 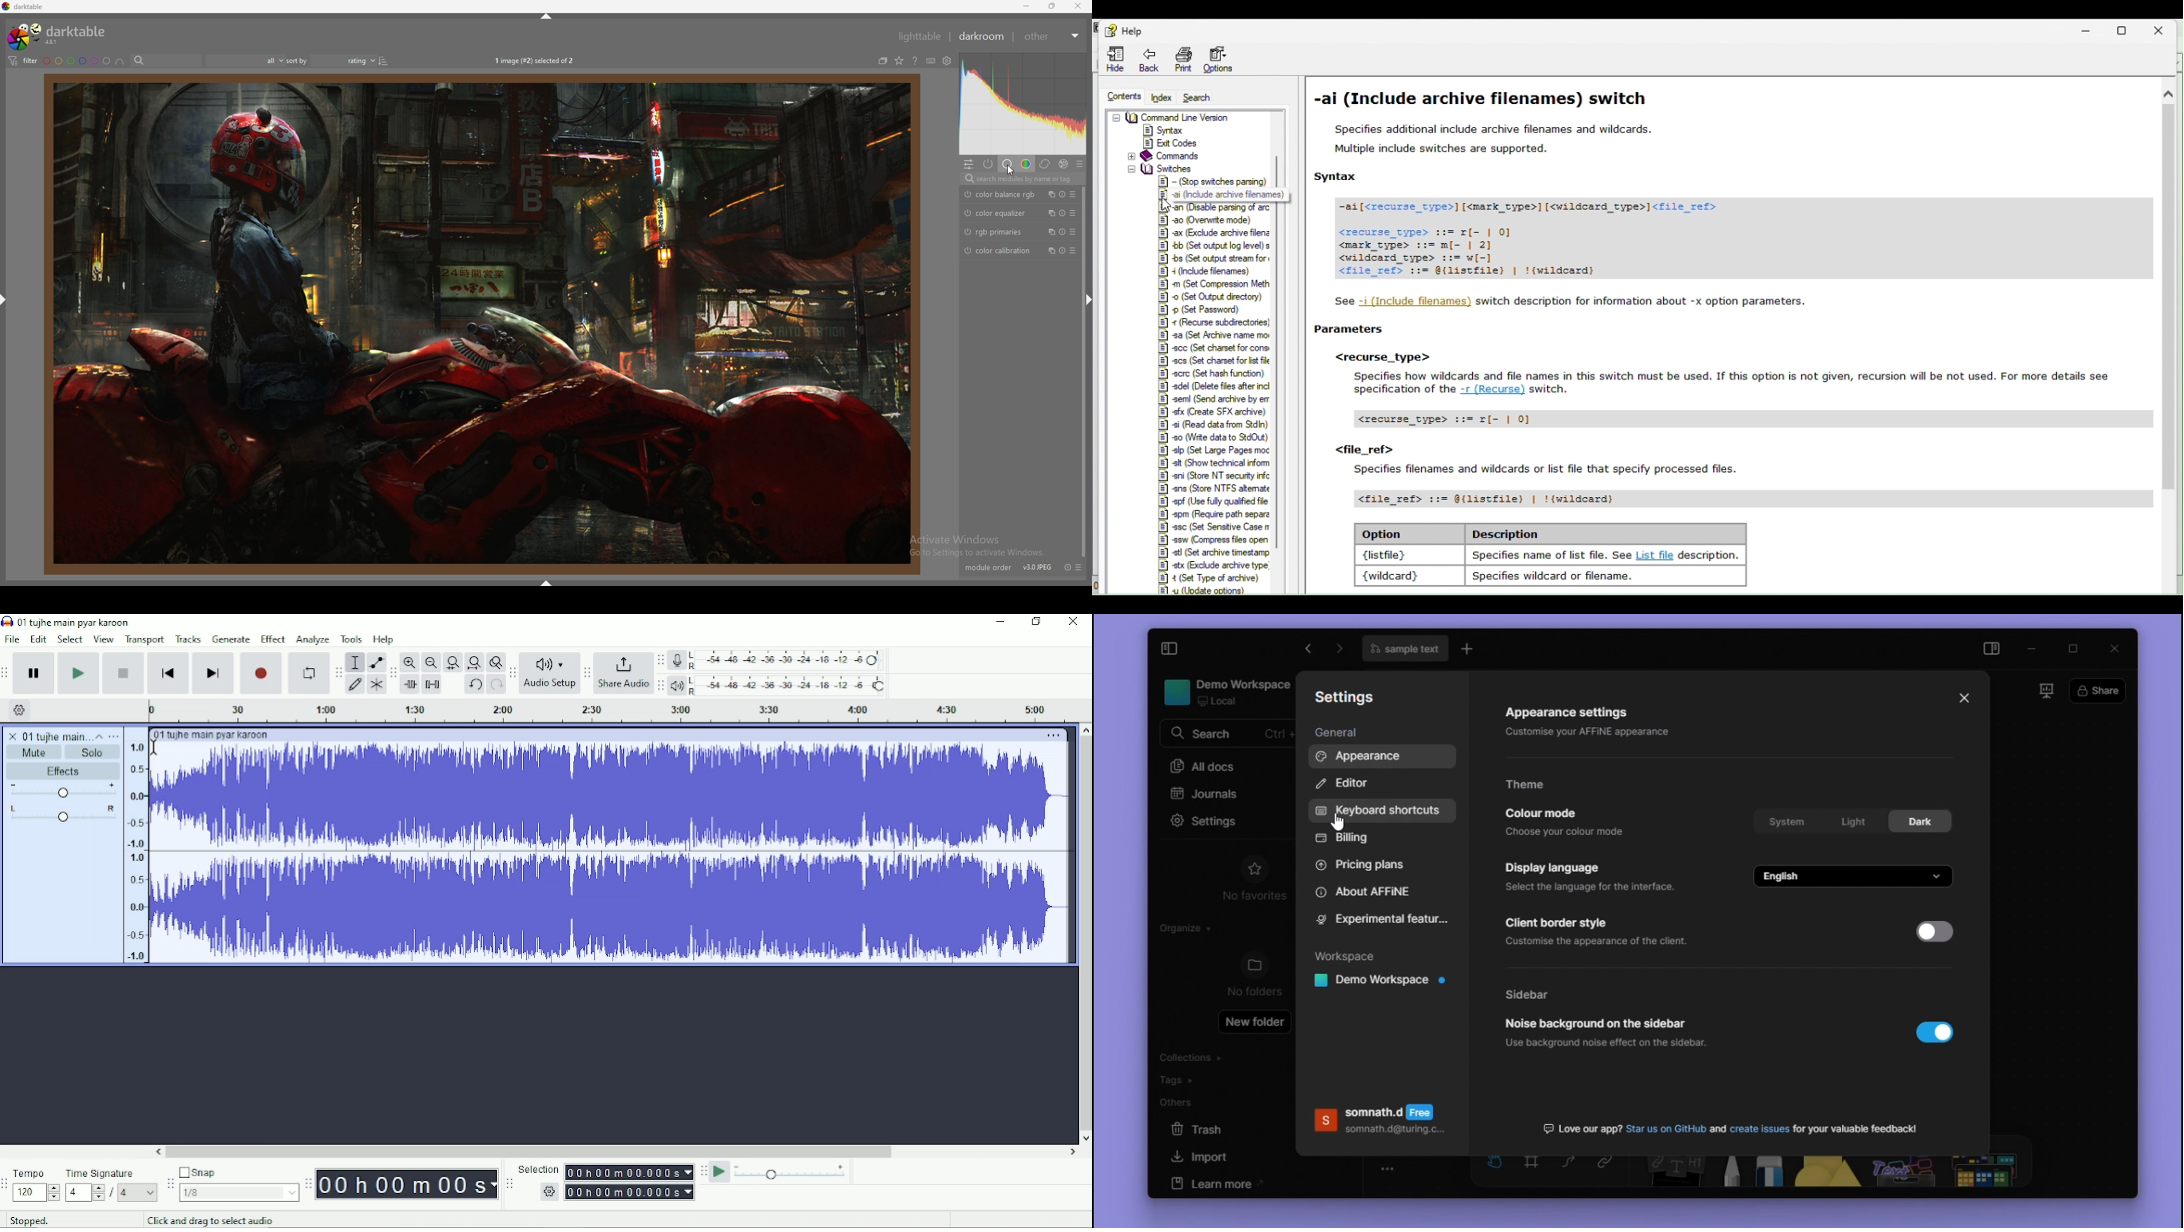 I want to click on 00 h 00 m 00.00s, so click(x=407, y=1185).